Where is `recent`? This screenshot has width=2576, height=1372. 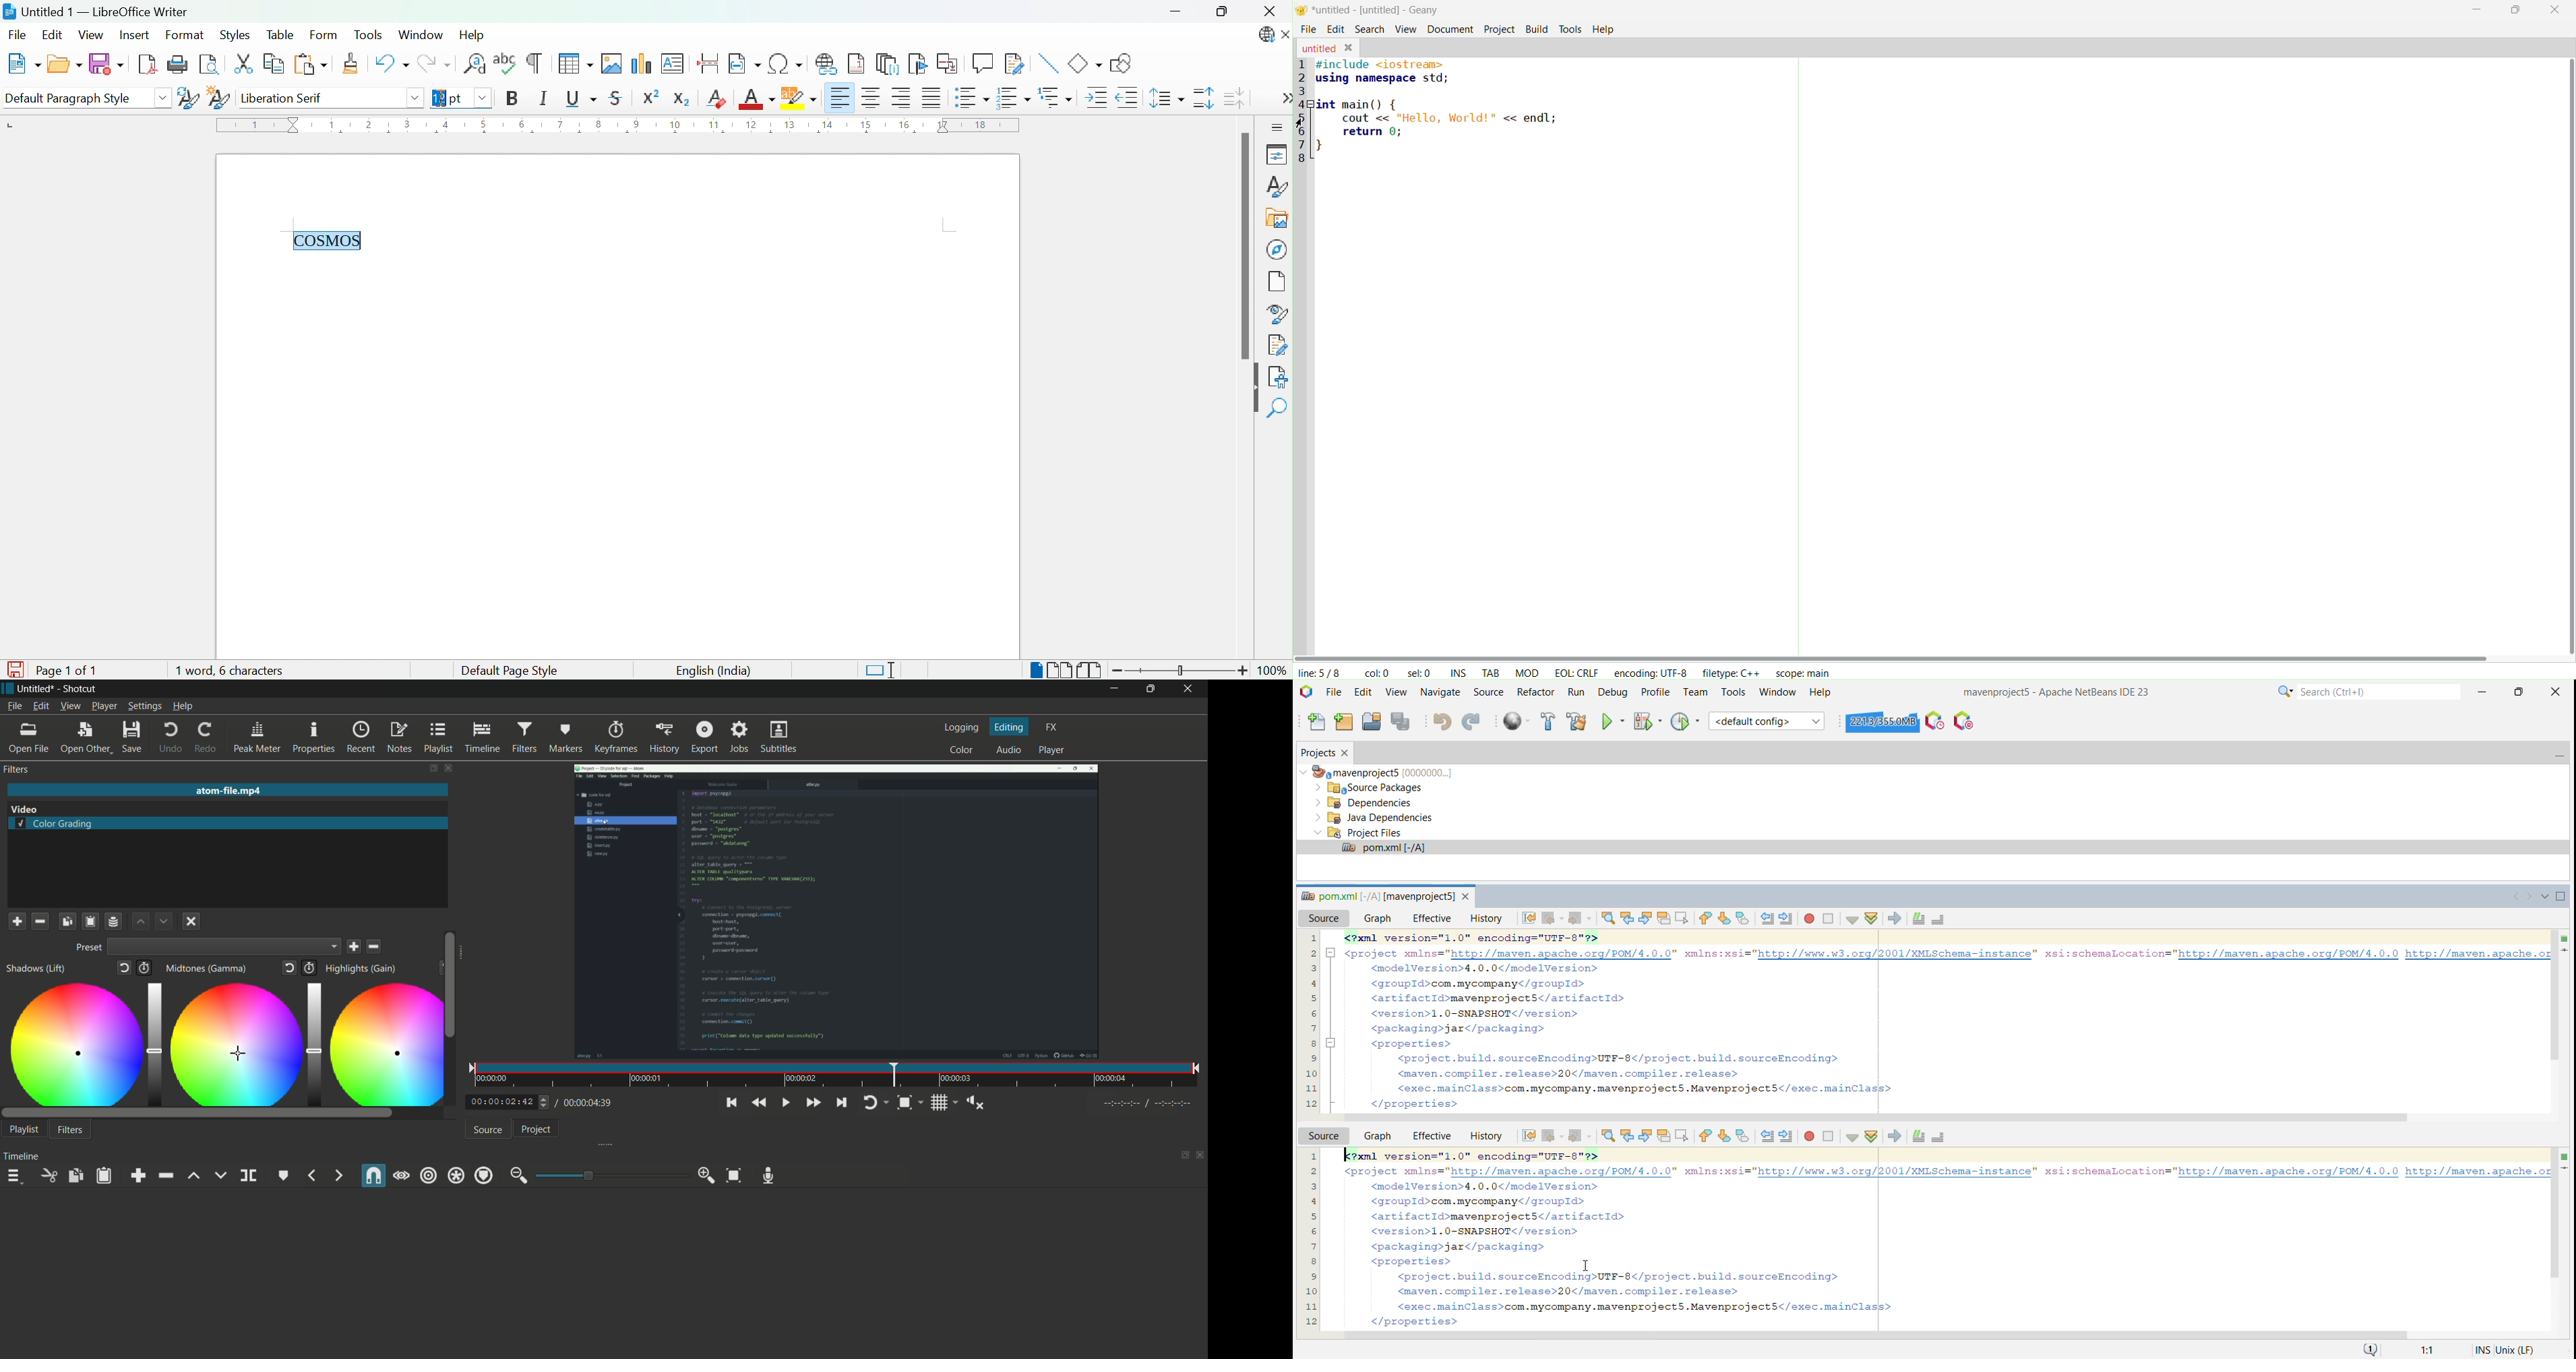 recent is located at coordinates (361, 737).